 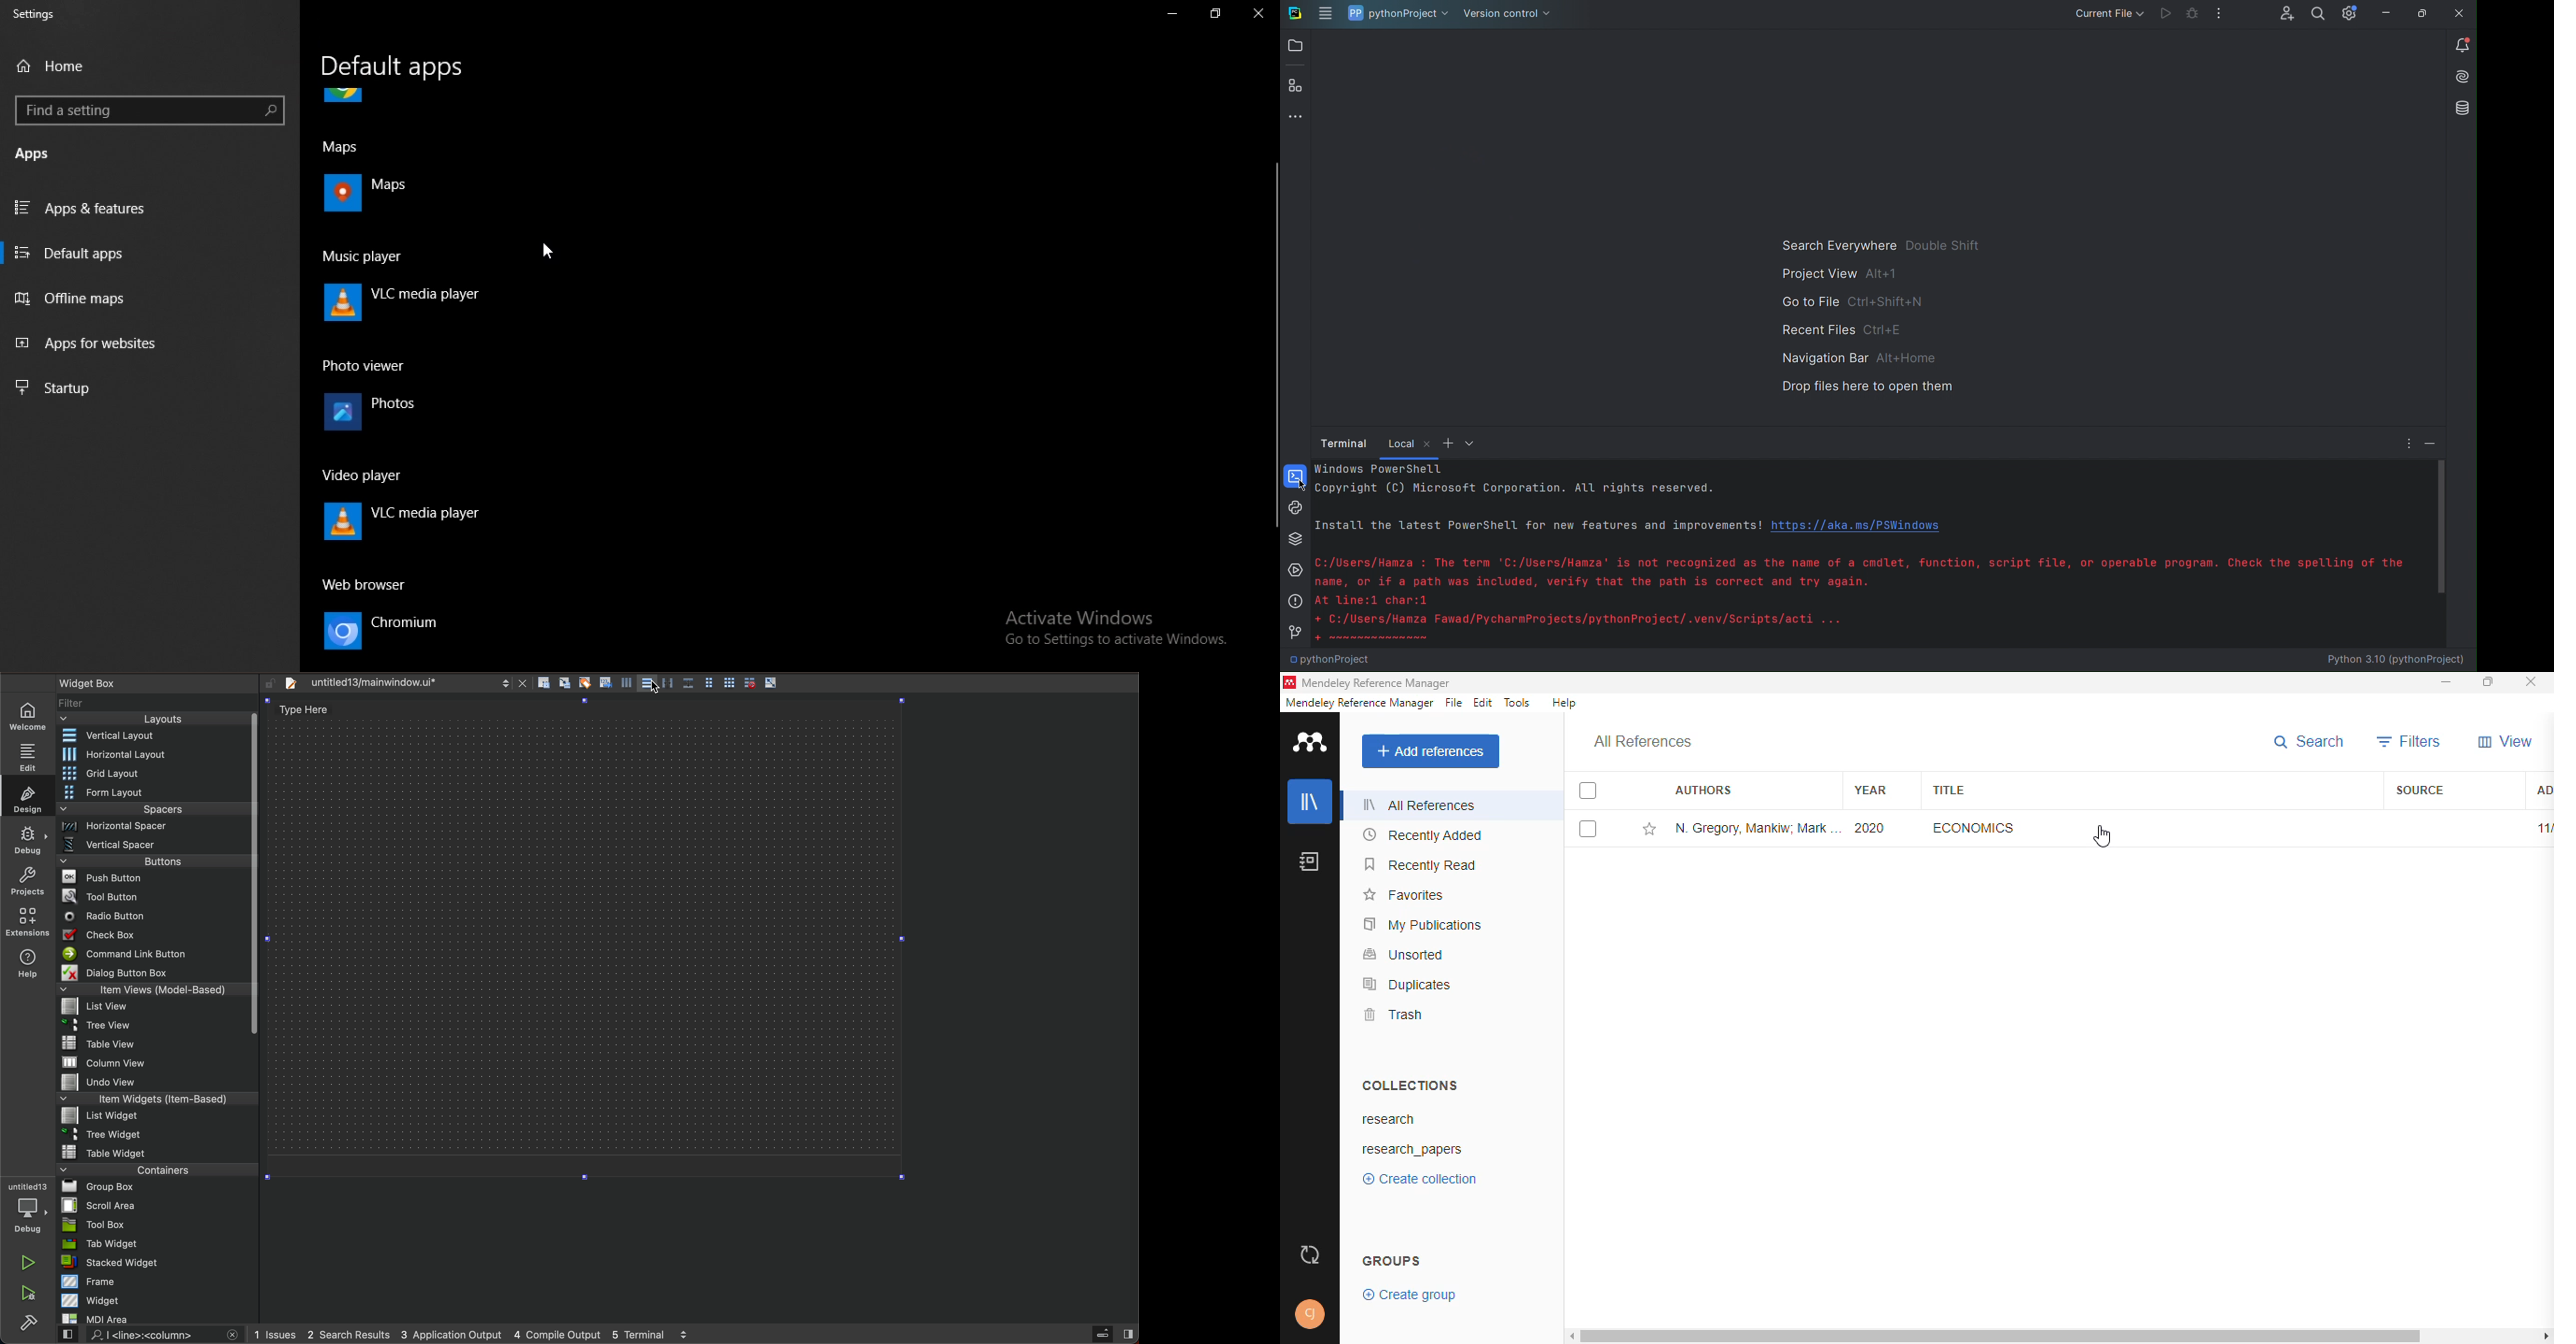 I want to click on scroll area, so click(x=156, y=1205).